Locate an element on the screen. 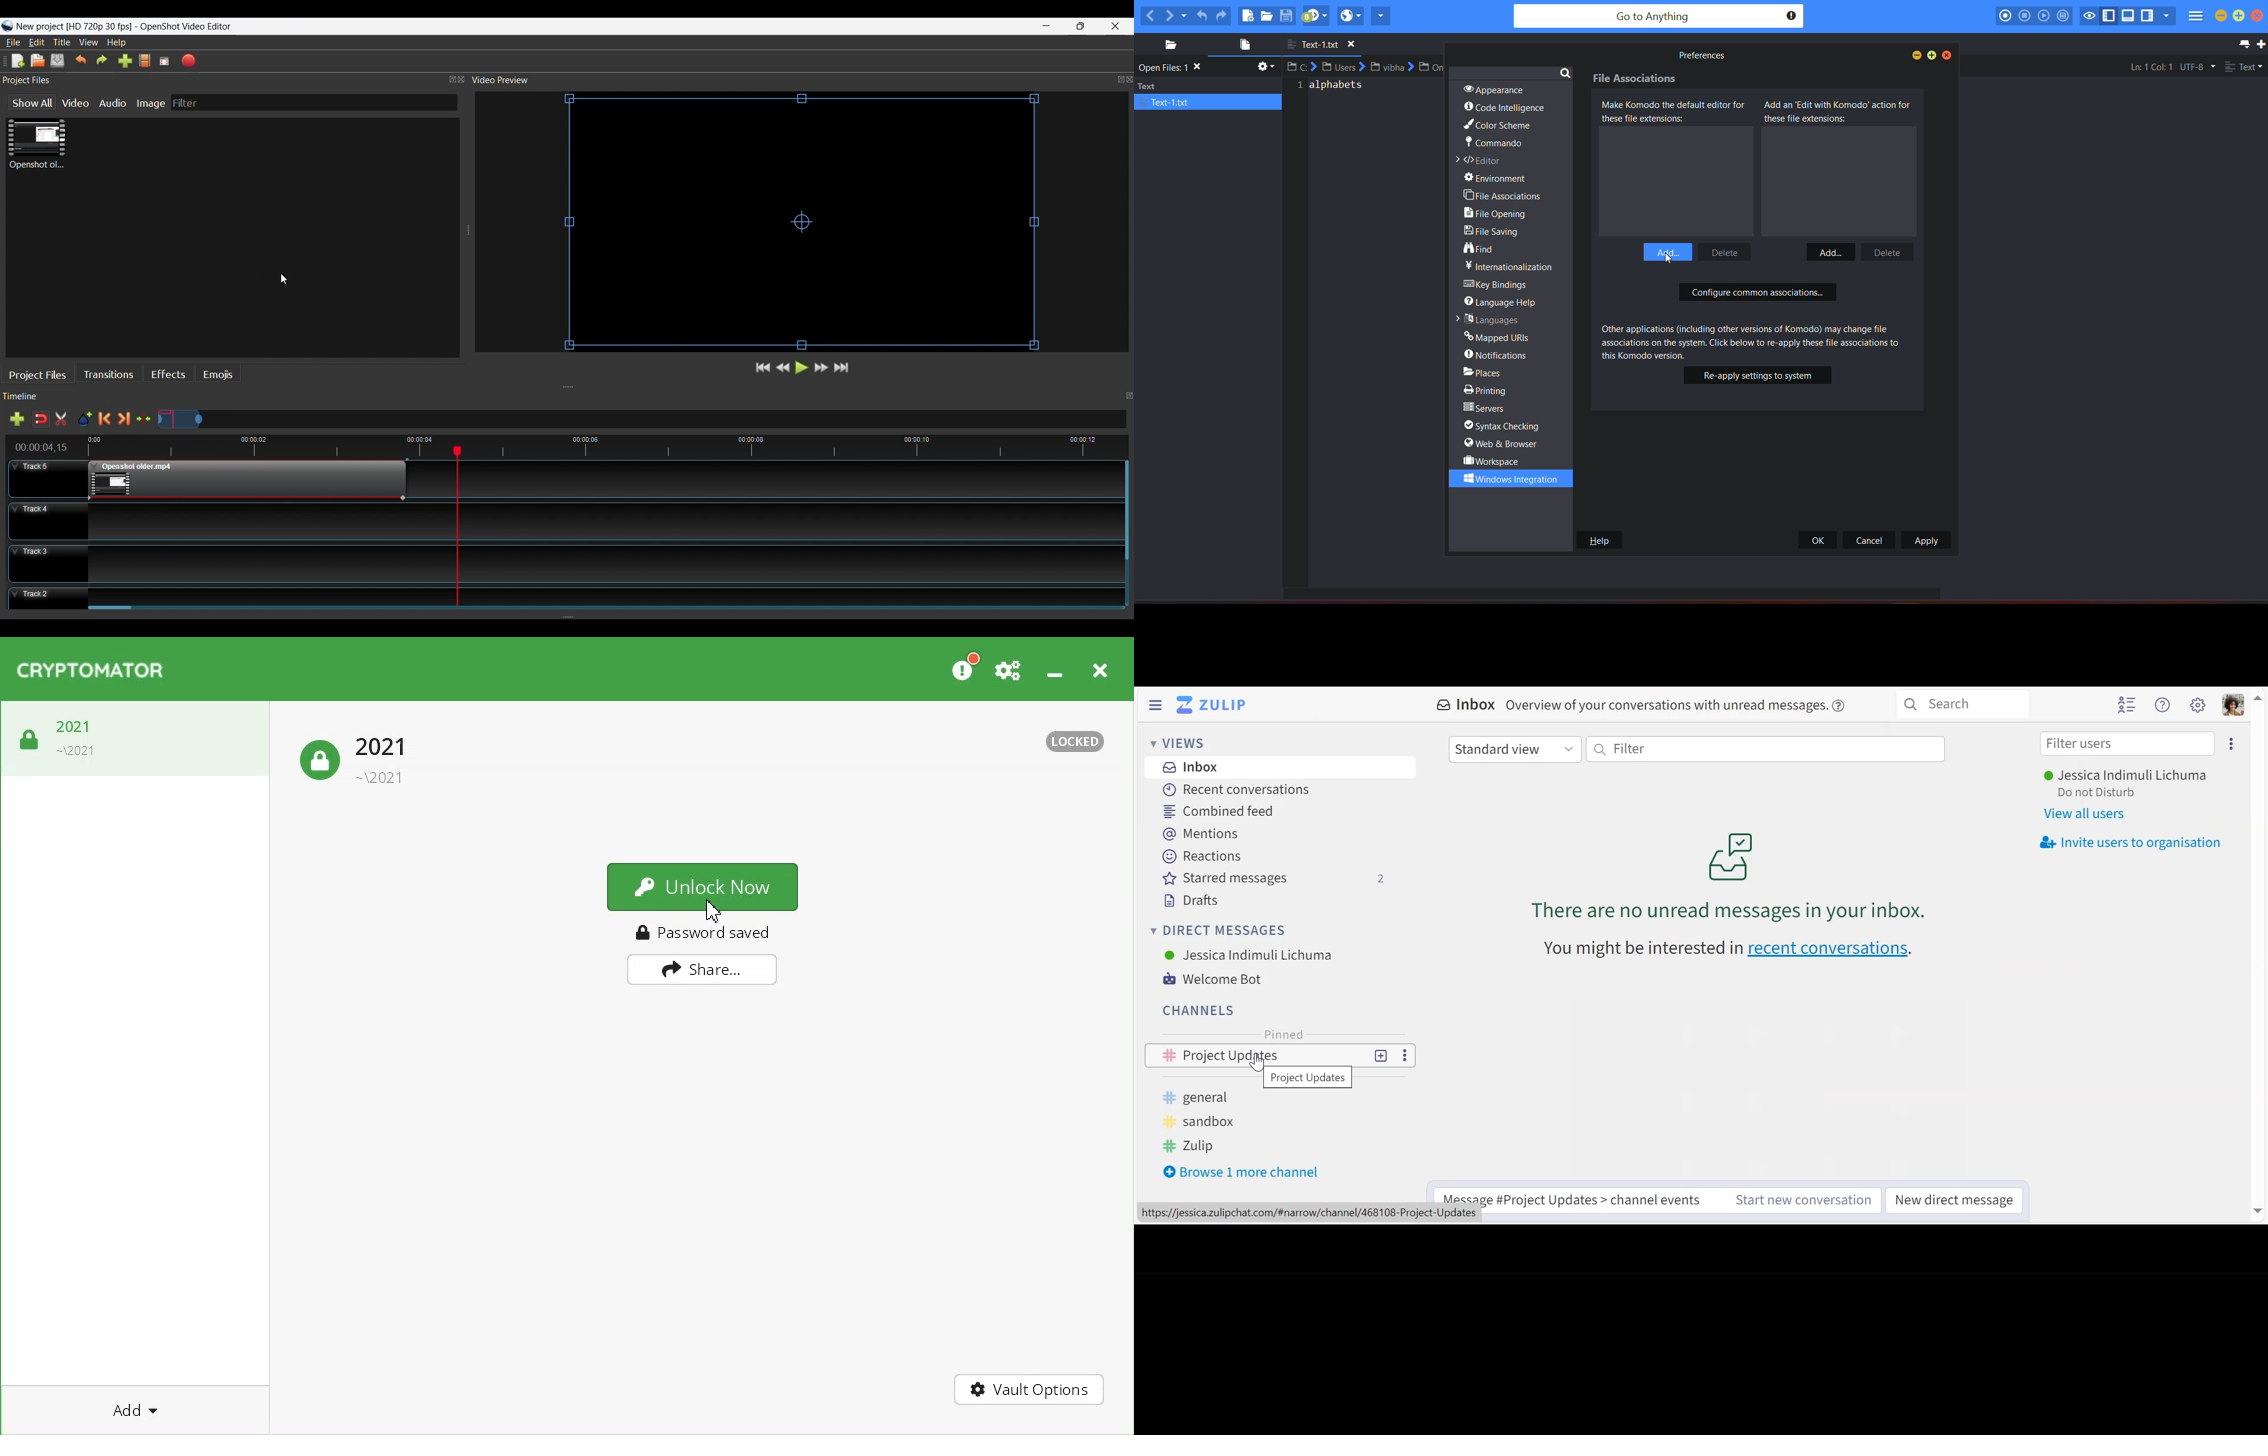  Hide Left Sidebar is located at coordinates (1155, 706).